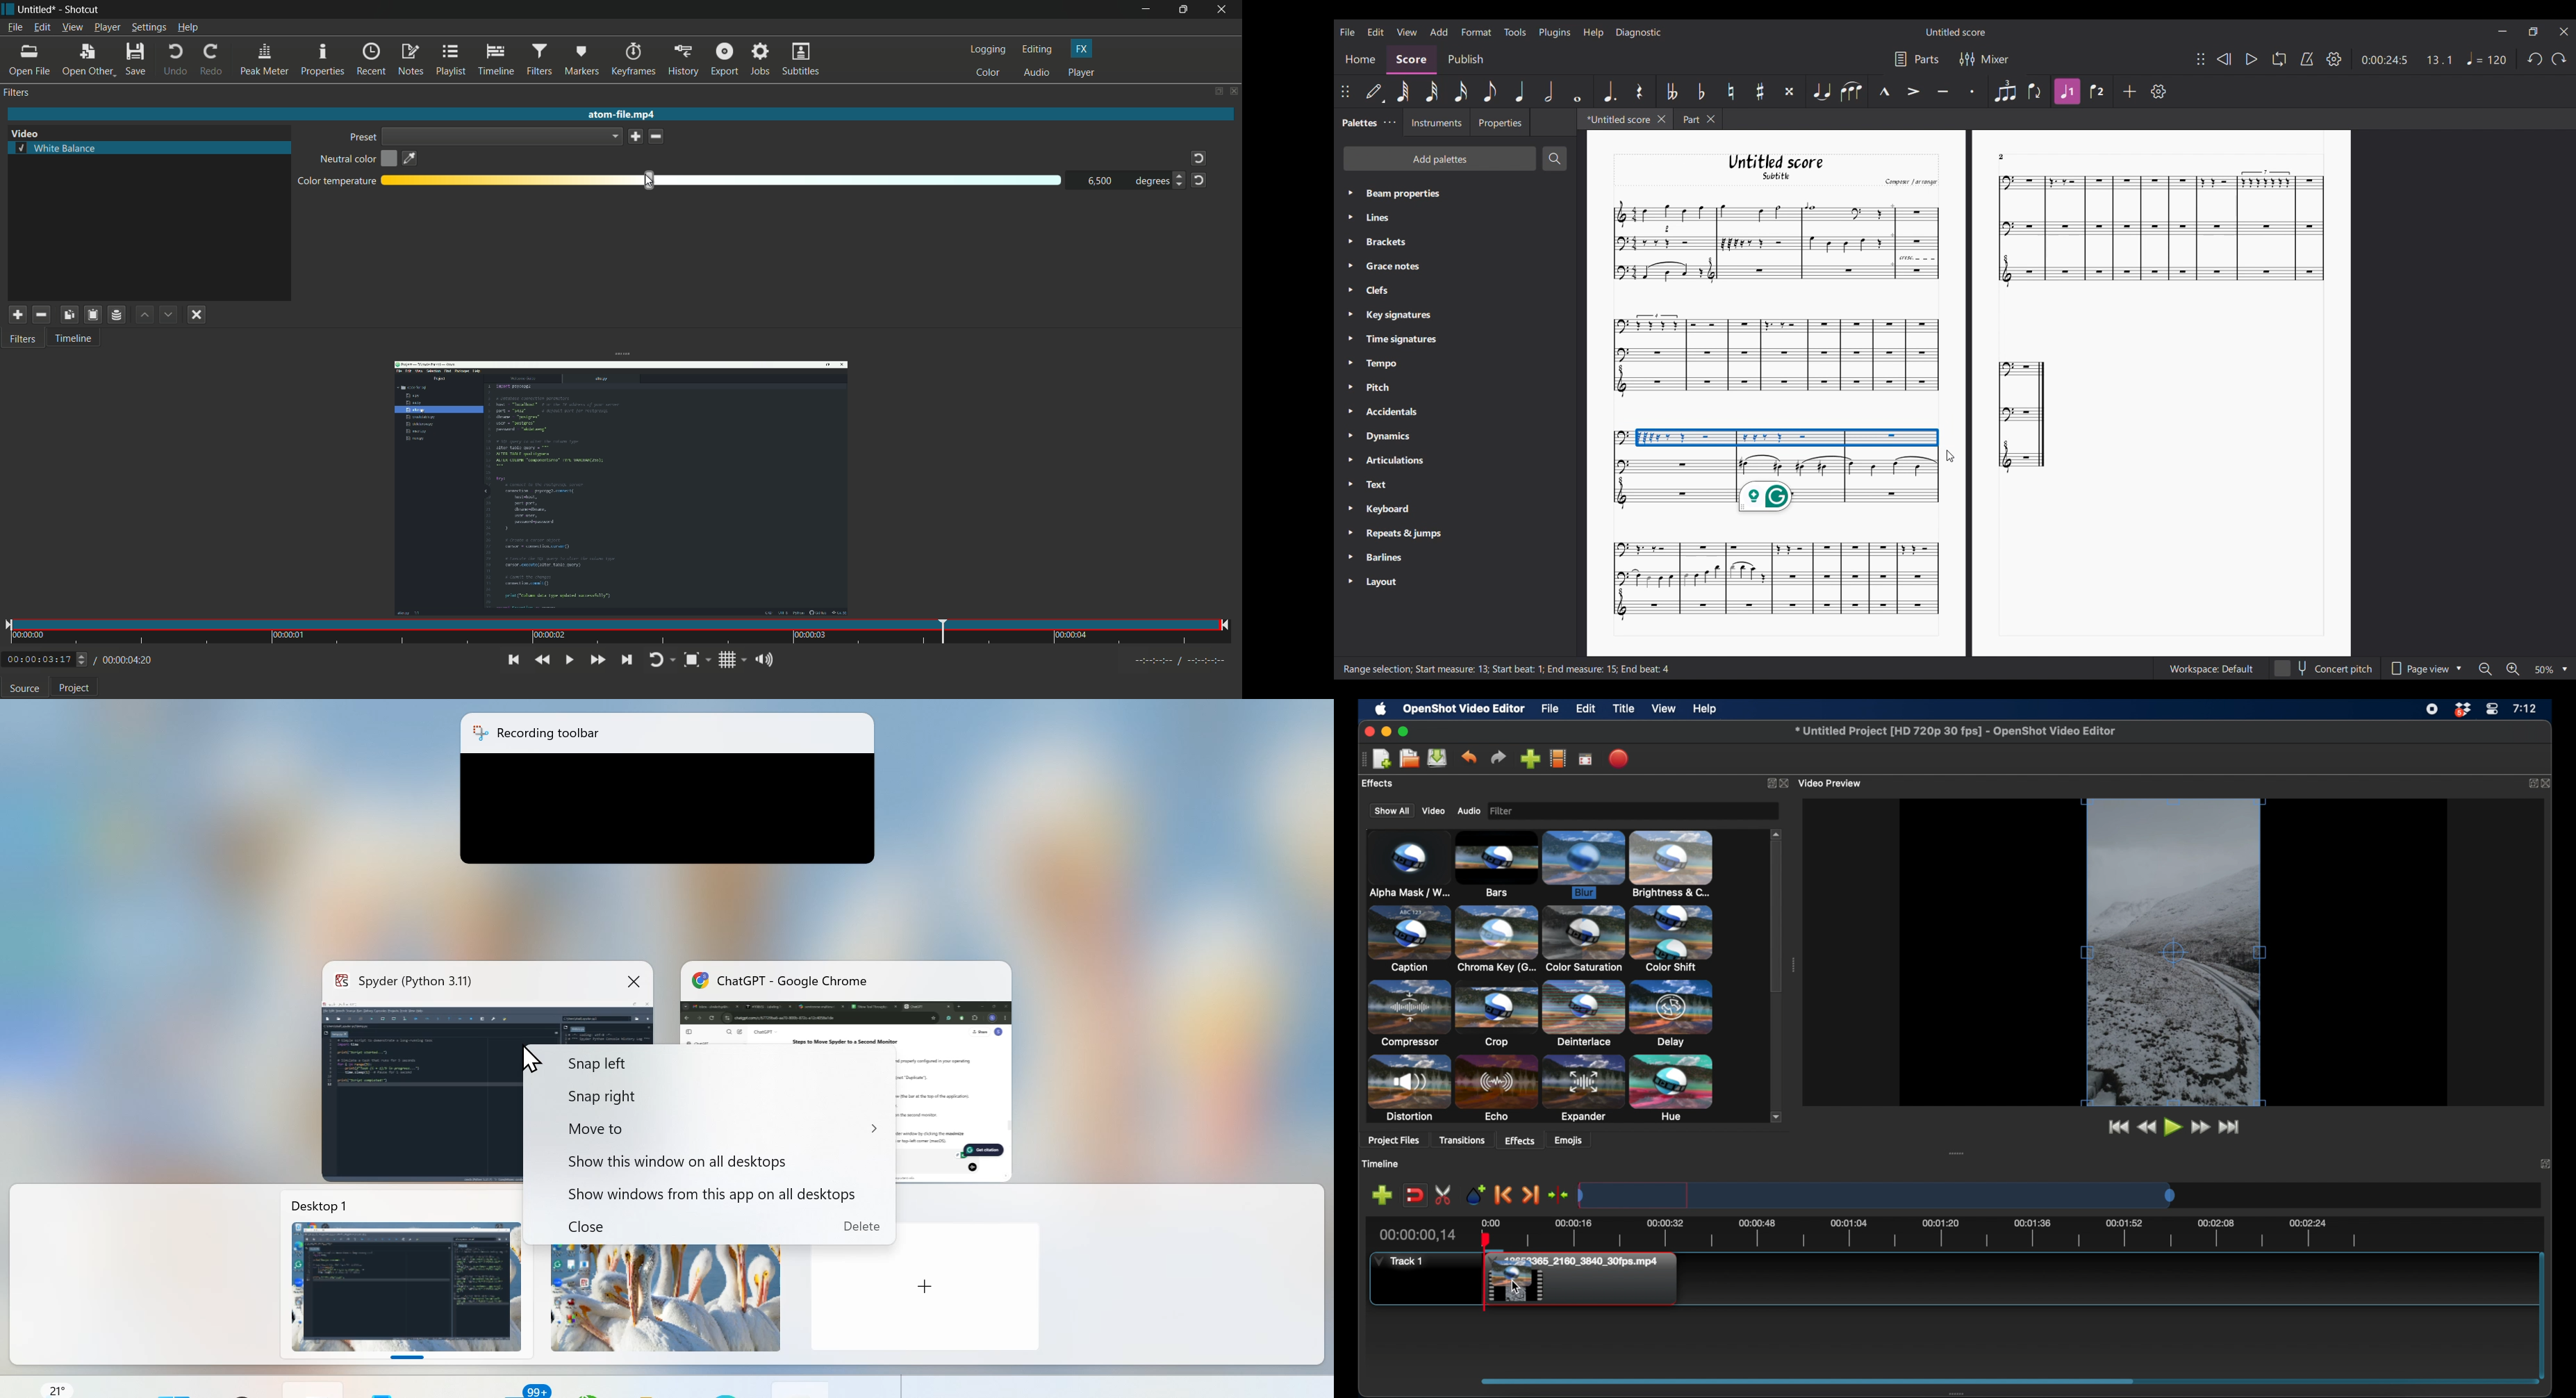 The height and width of the screenshot is (1400, 2576). Describe the element at coordinates (657, 137) in the screenshot. I see `delete` at that location.